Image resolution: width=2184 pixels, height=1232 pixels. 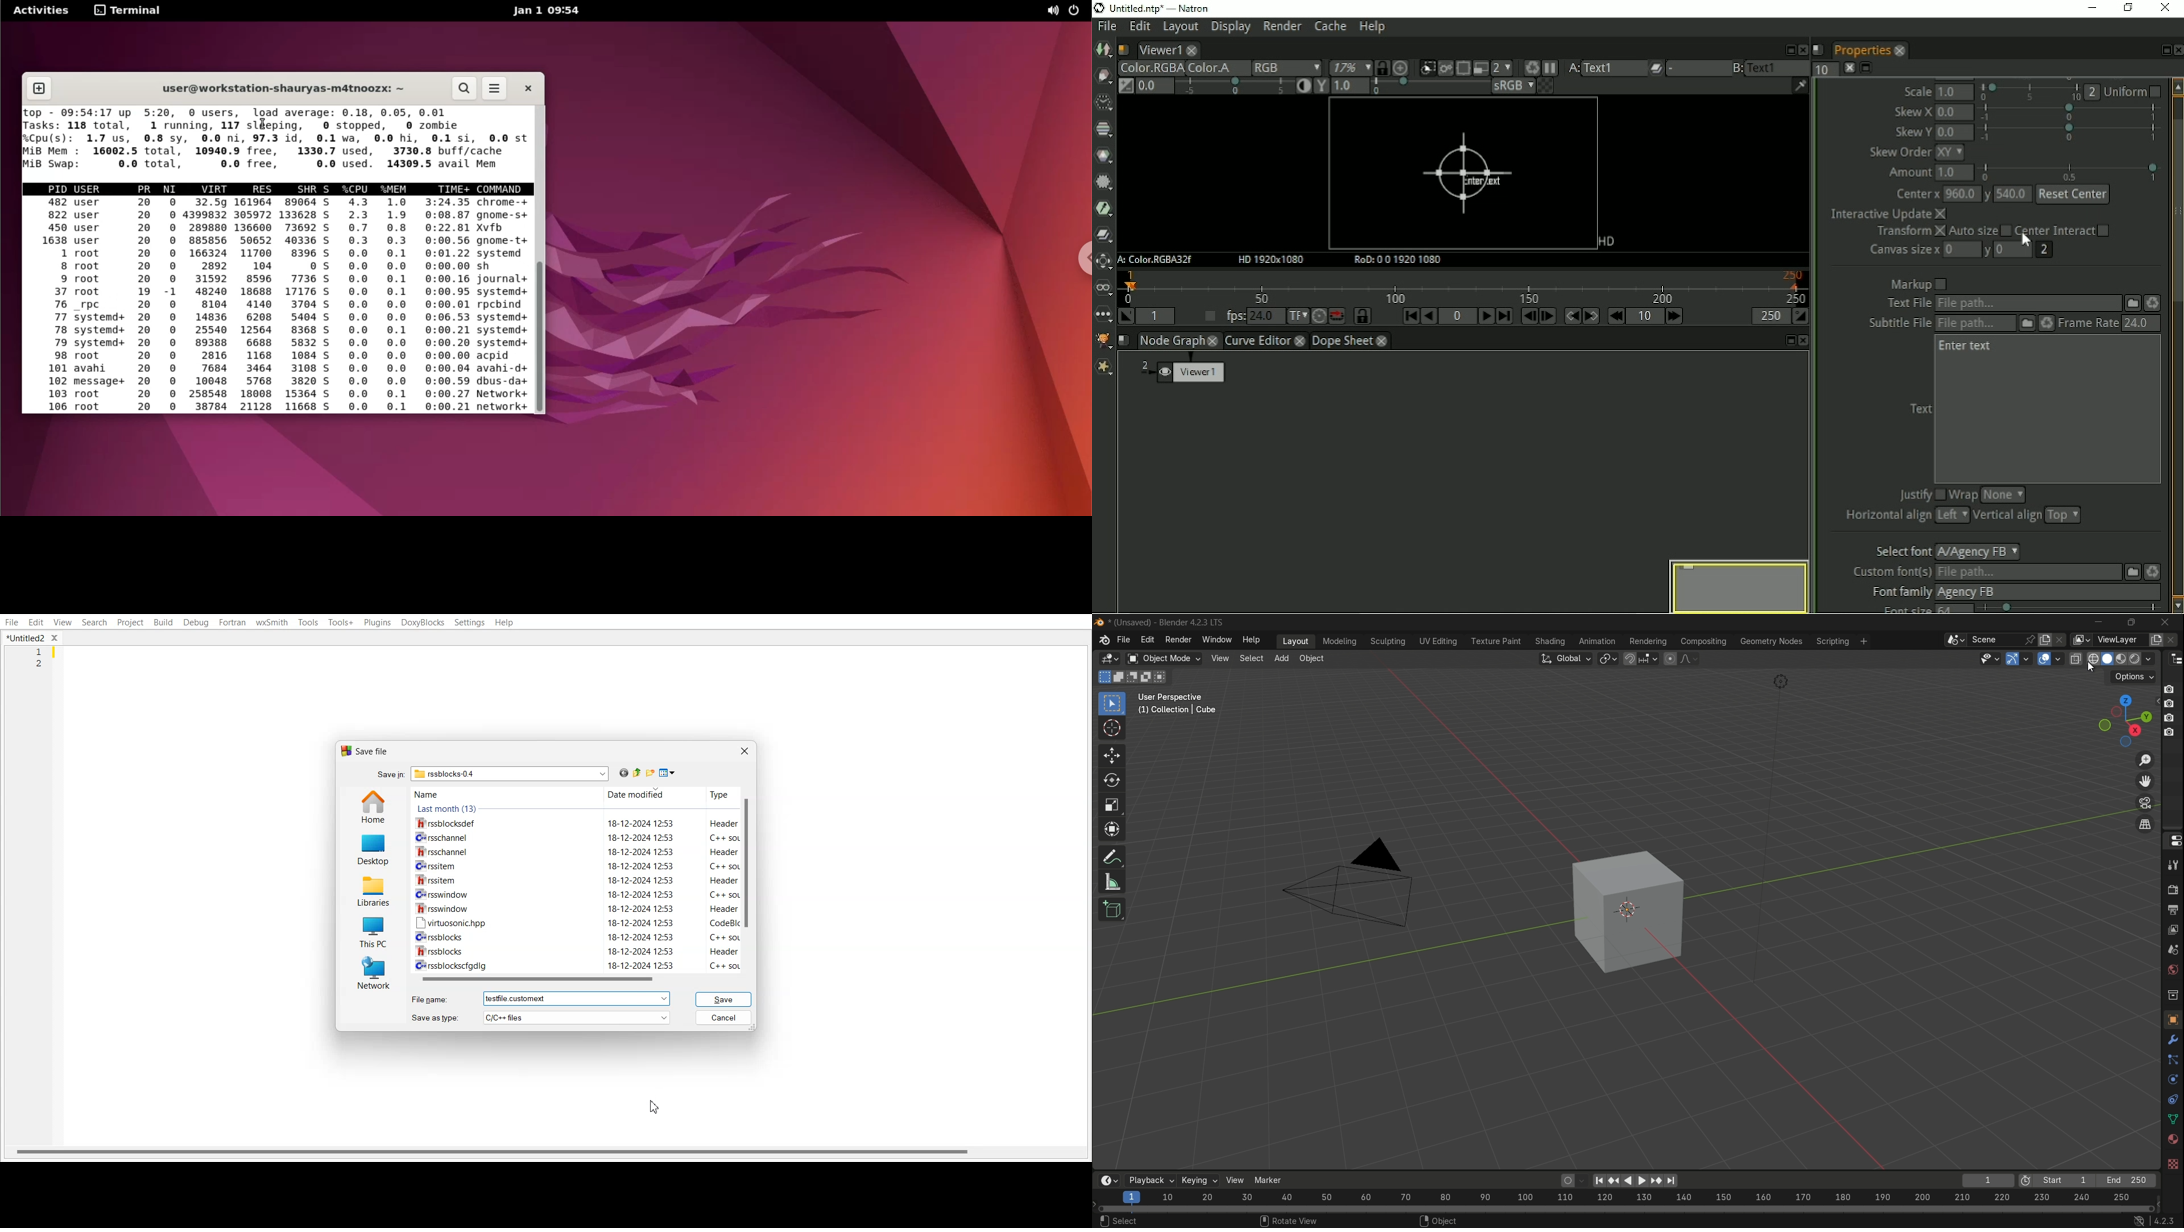 What do you see at coordinates (446, 808) in the screenshot?
I see `Text` at bounding box center [446, 808].